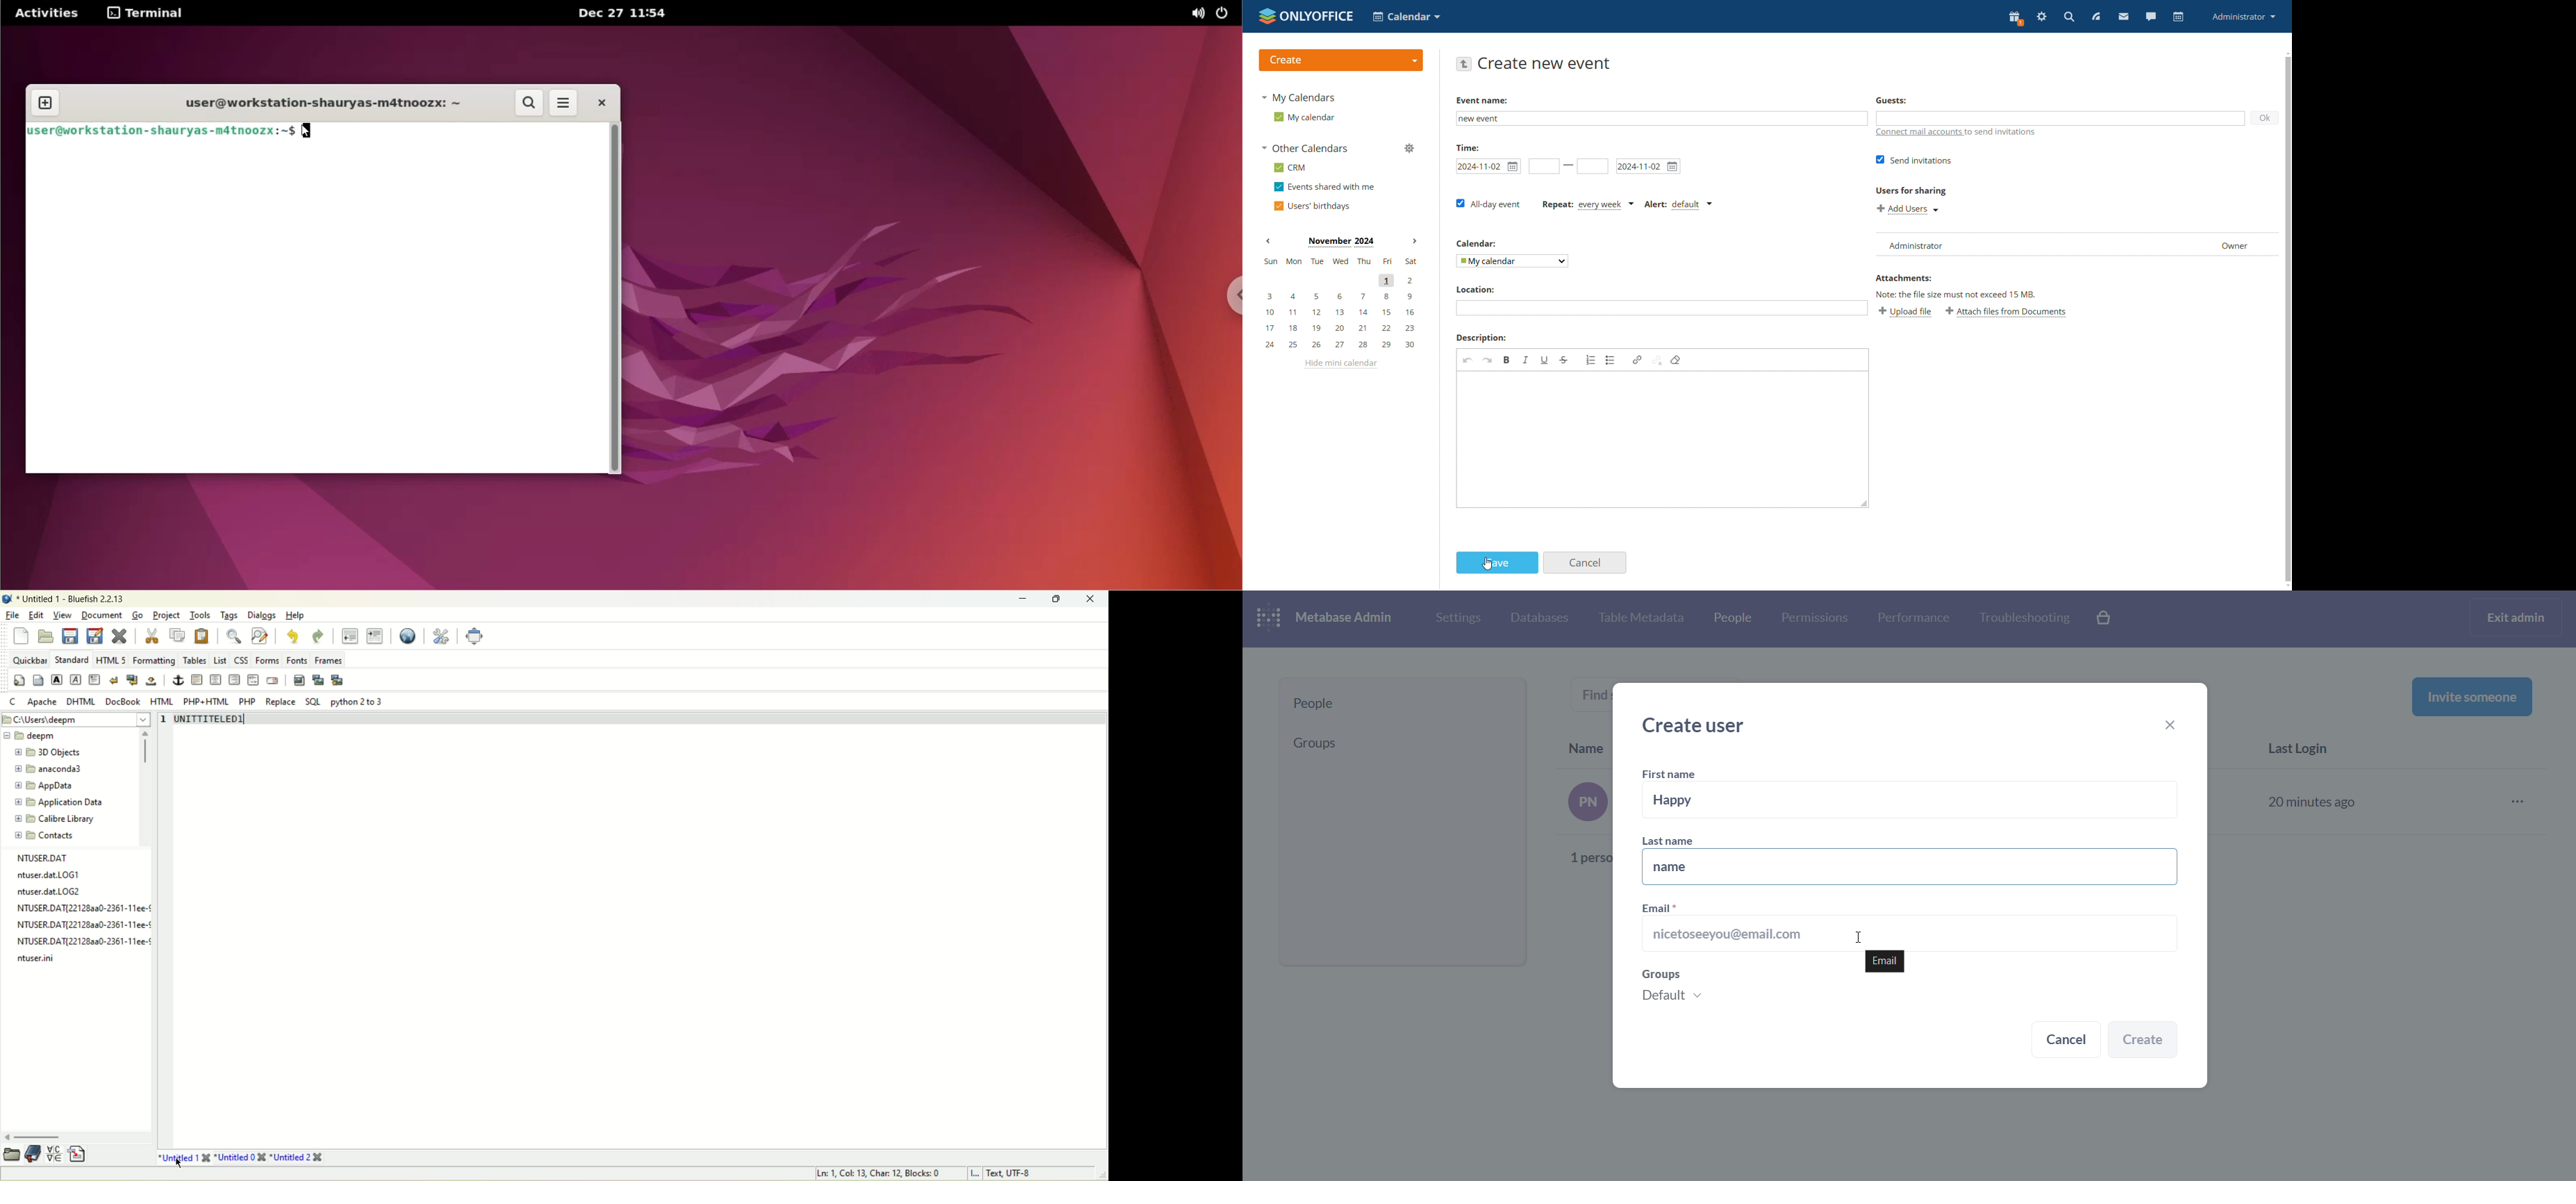 The height and width of the screenshot is (1204, 2576). What do you see at coordinates (1908, 924) in the screenshot?
I see `email` at bounding box center [1908, 924].